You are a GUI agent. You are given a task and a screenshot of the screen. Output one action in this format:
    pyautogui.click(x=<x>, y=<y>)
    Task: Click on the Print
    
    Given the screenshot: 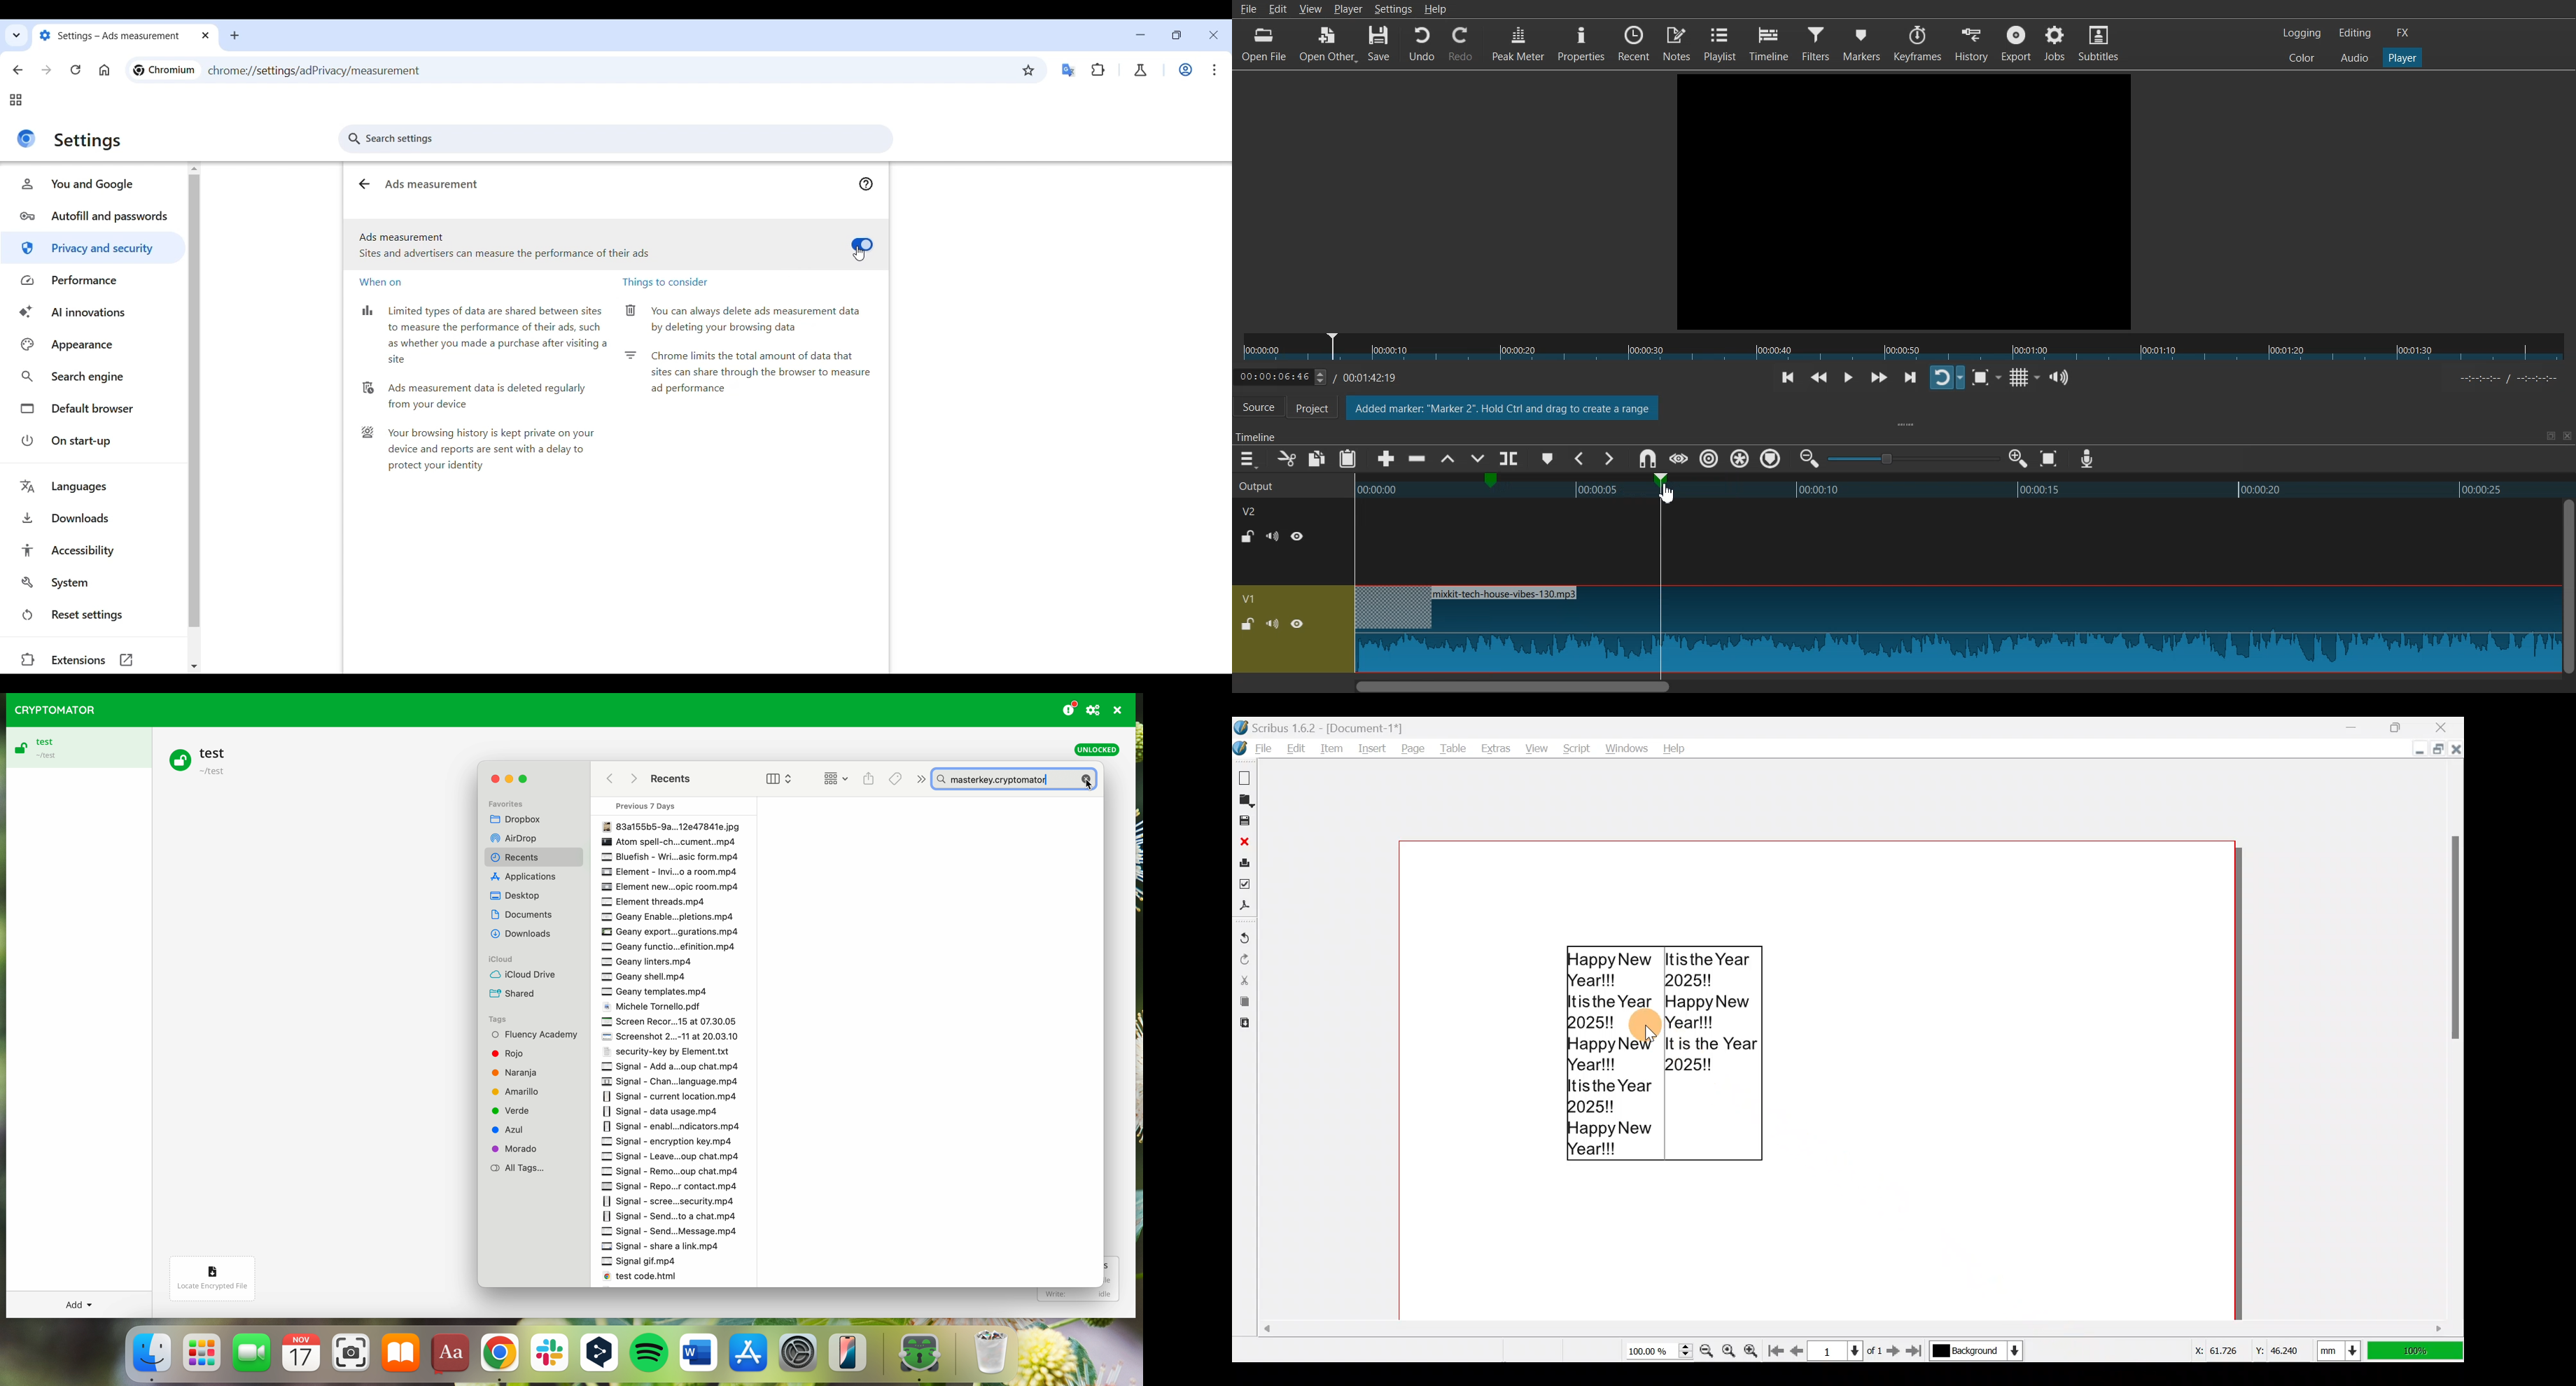 What is the action you would take?
    pyautogui.click(x=1245, y=862)
    